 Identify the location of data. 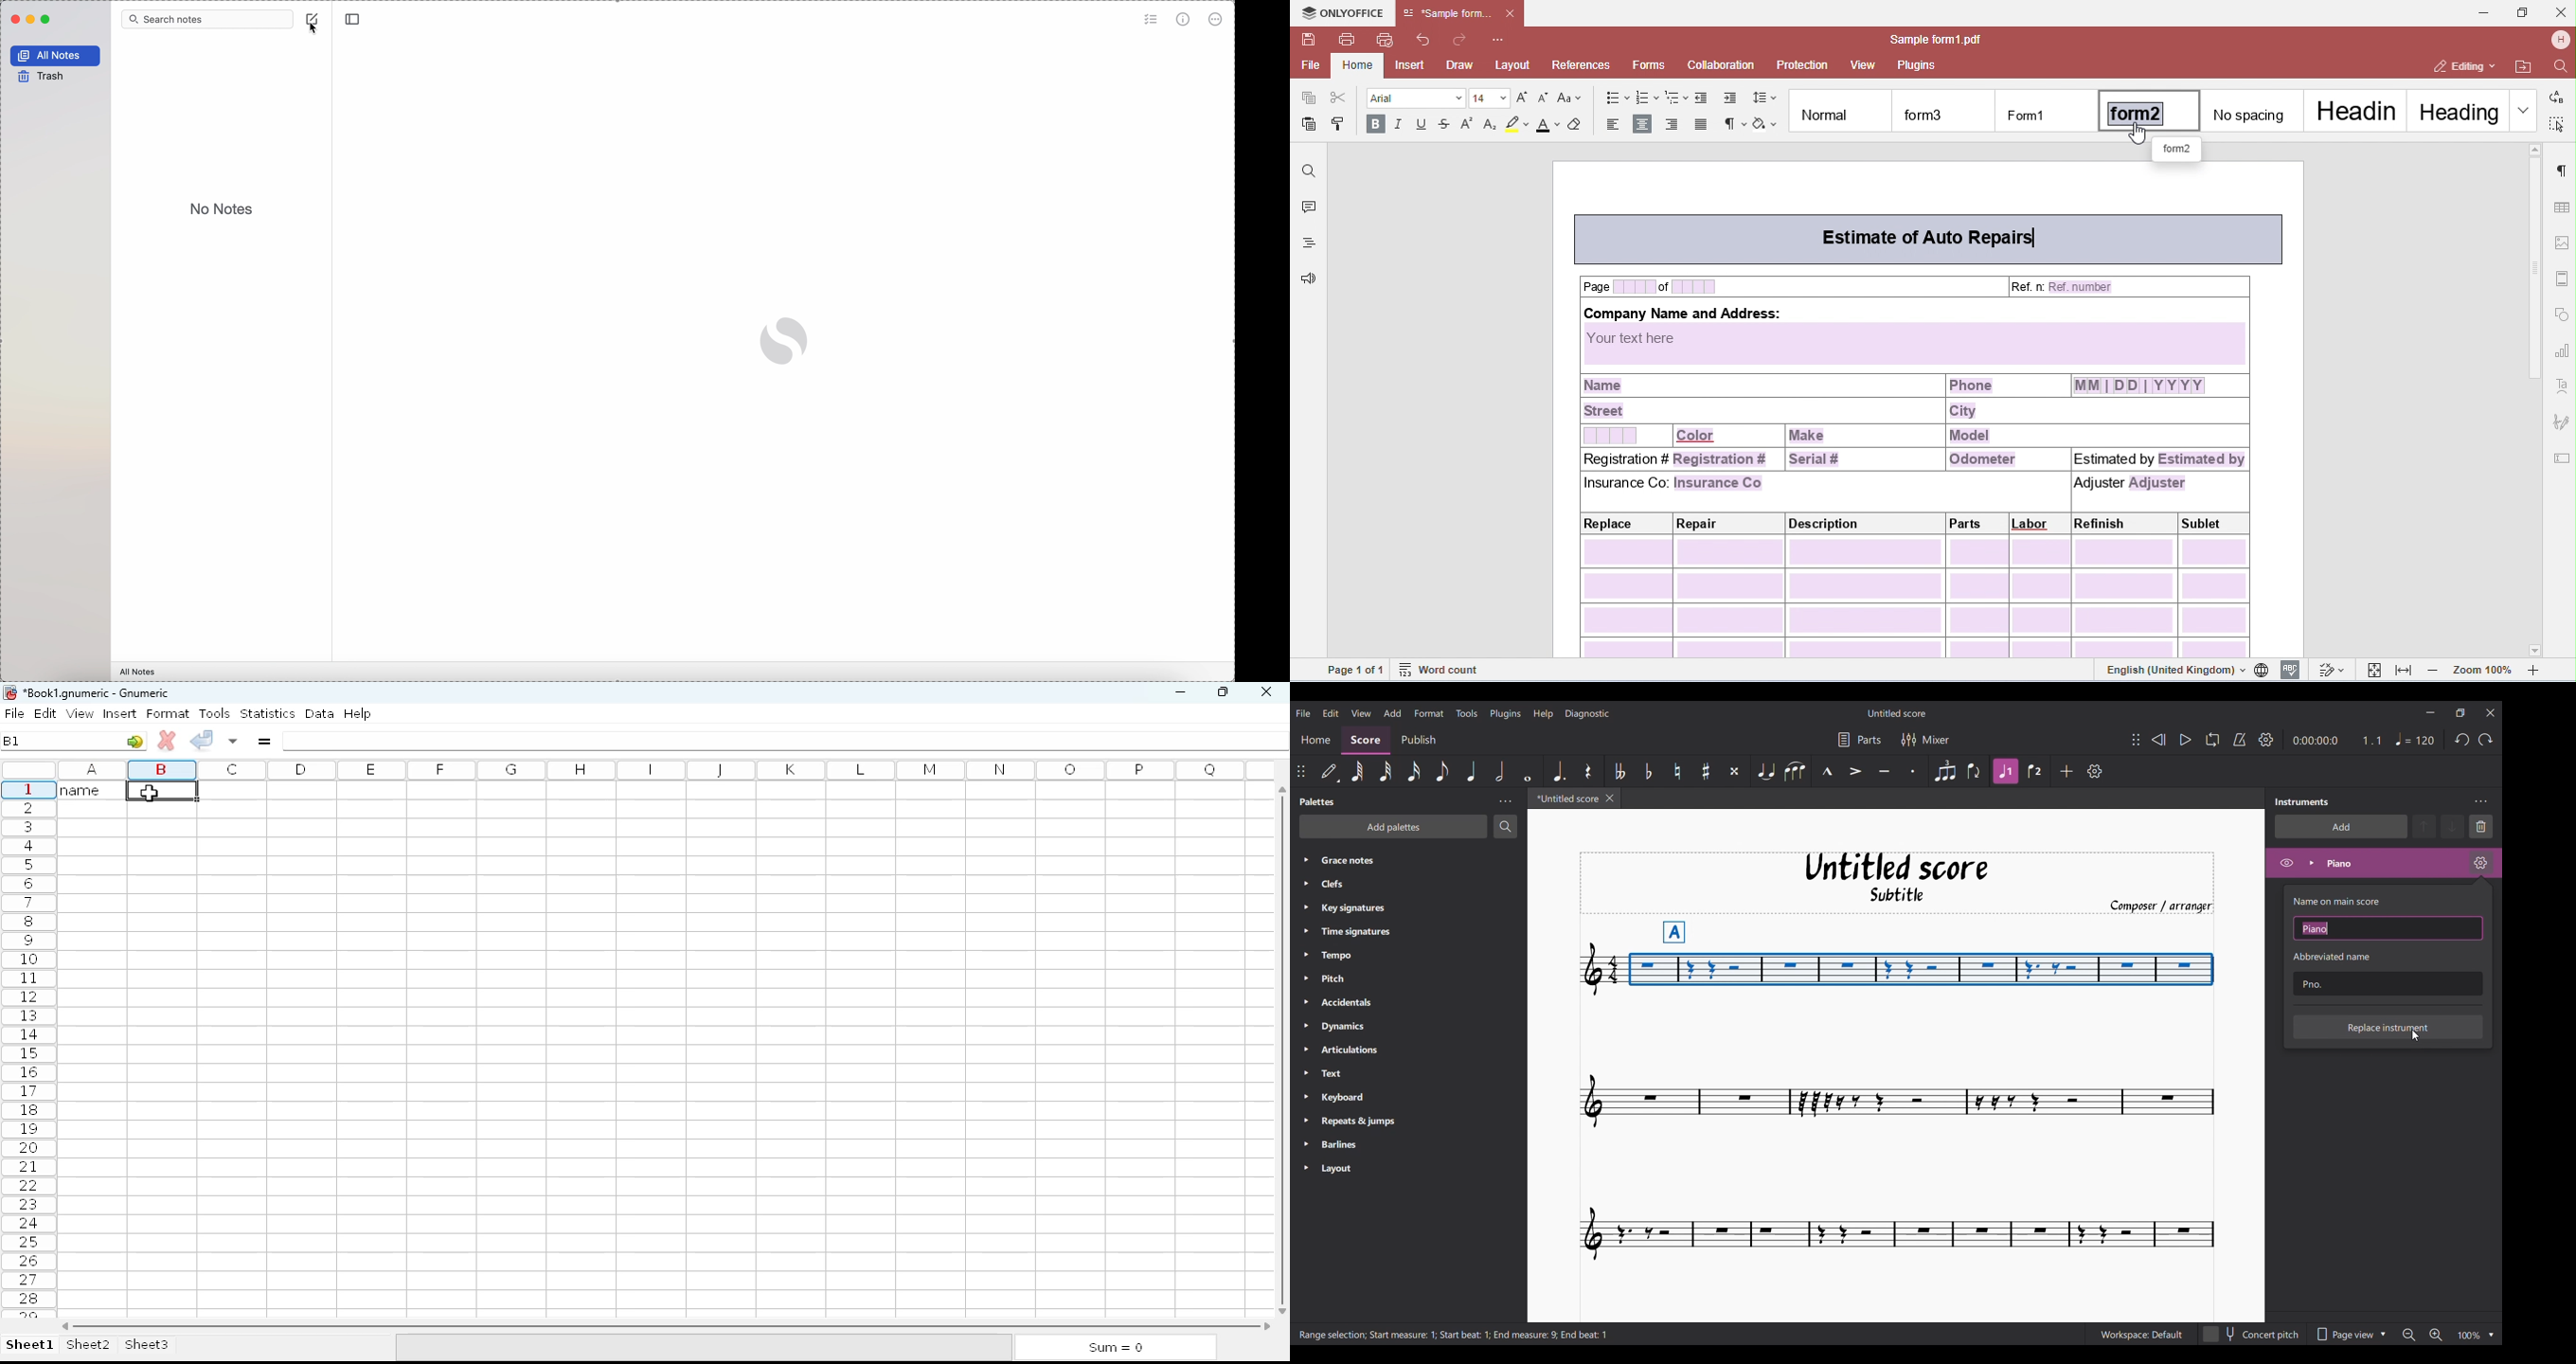
(320, 713).